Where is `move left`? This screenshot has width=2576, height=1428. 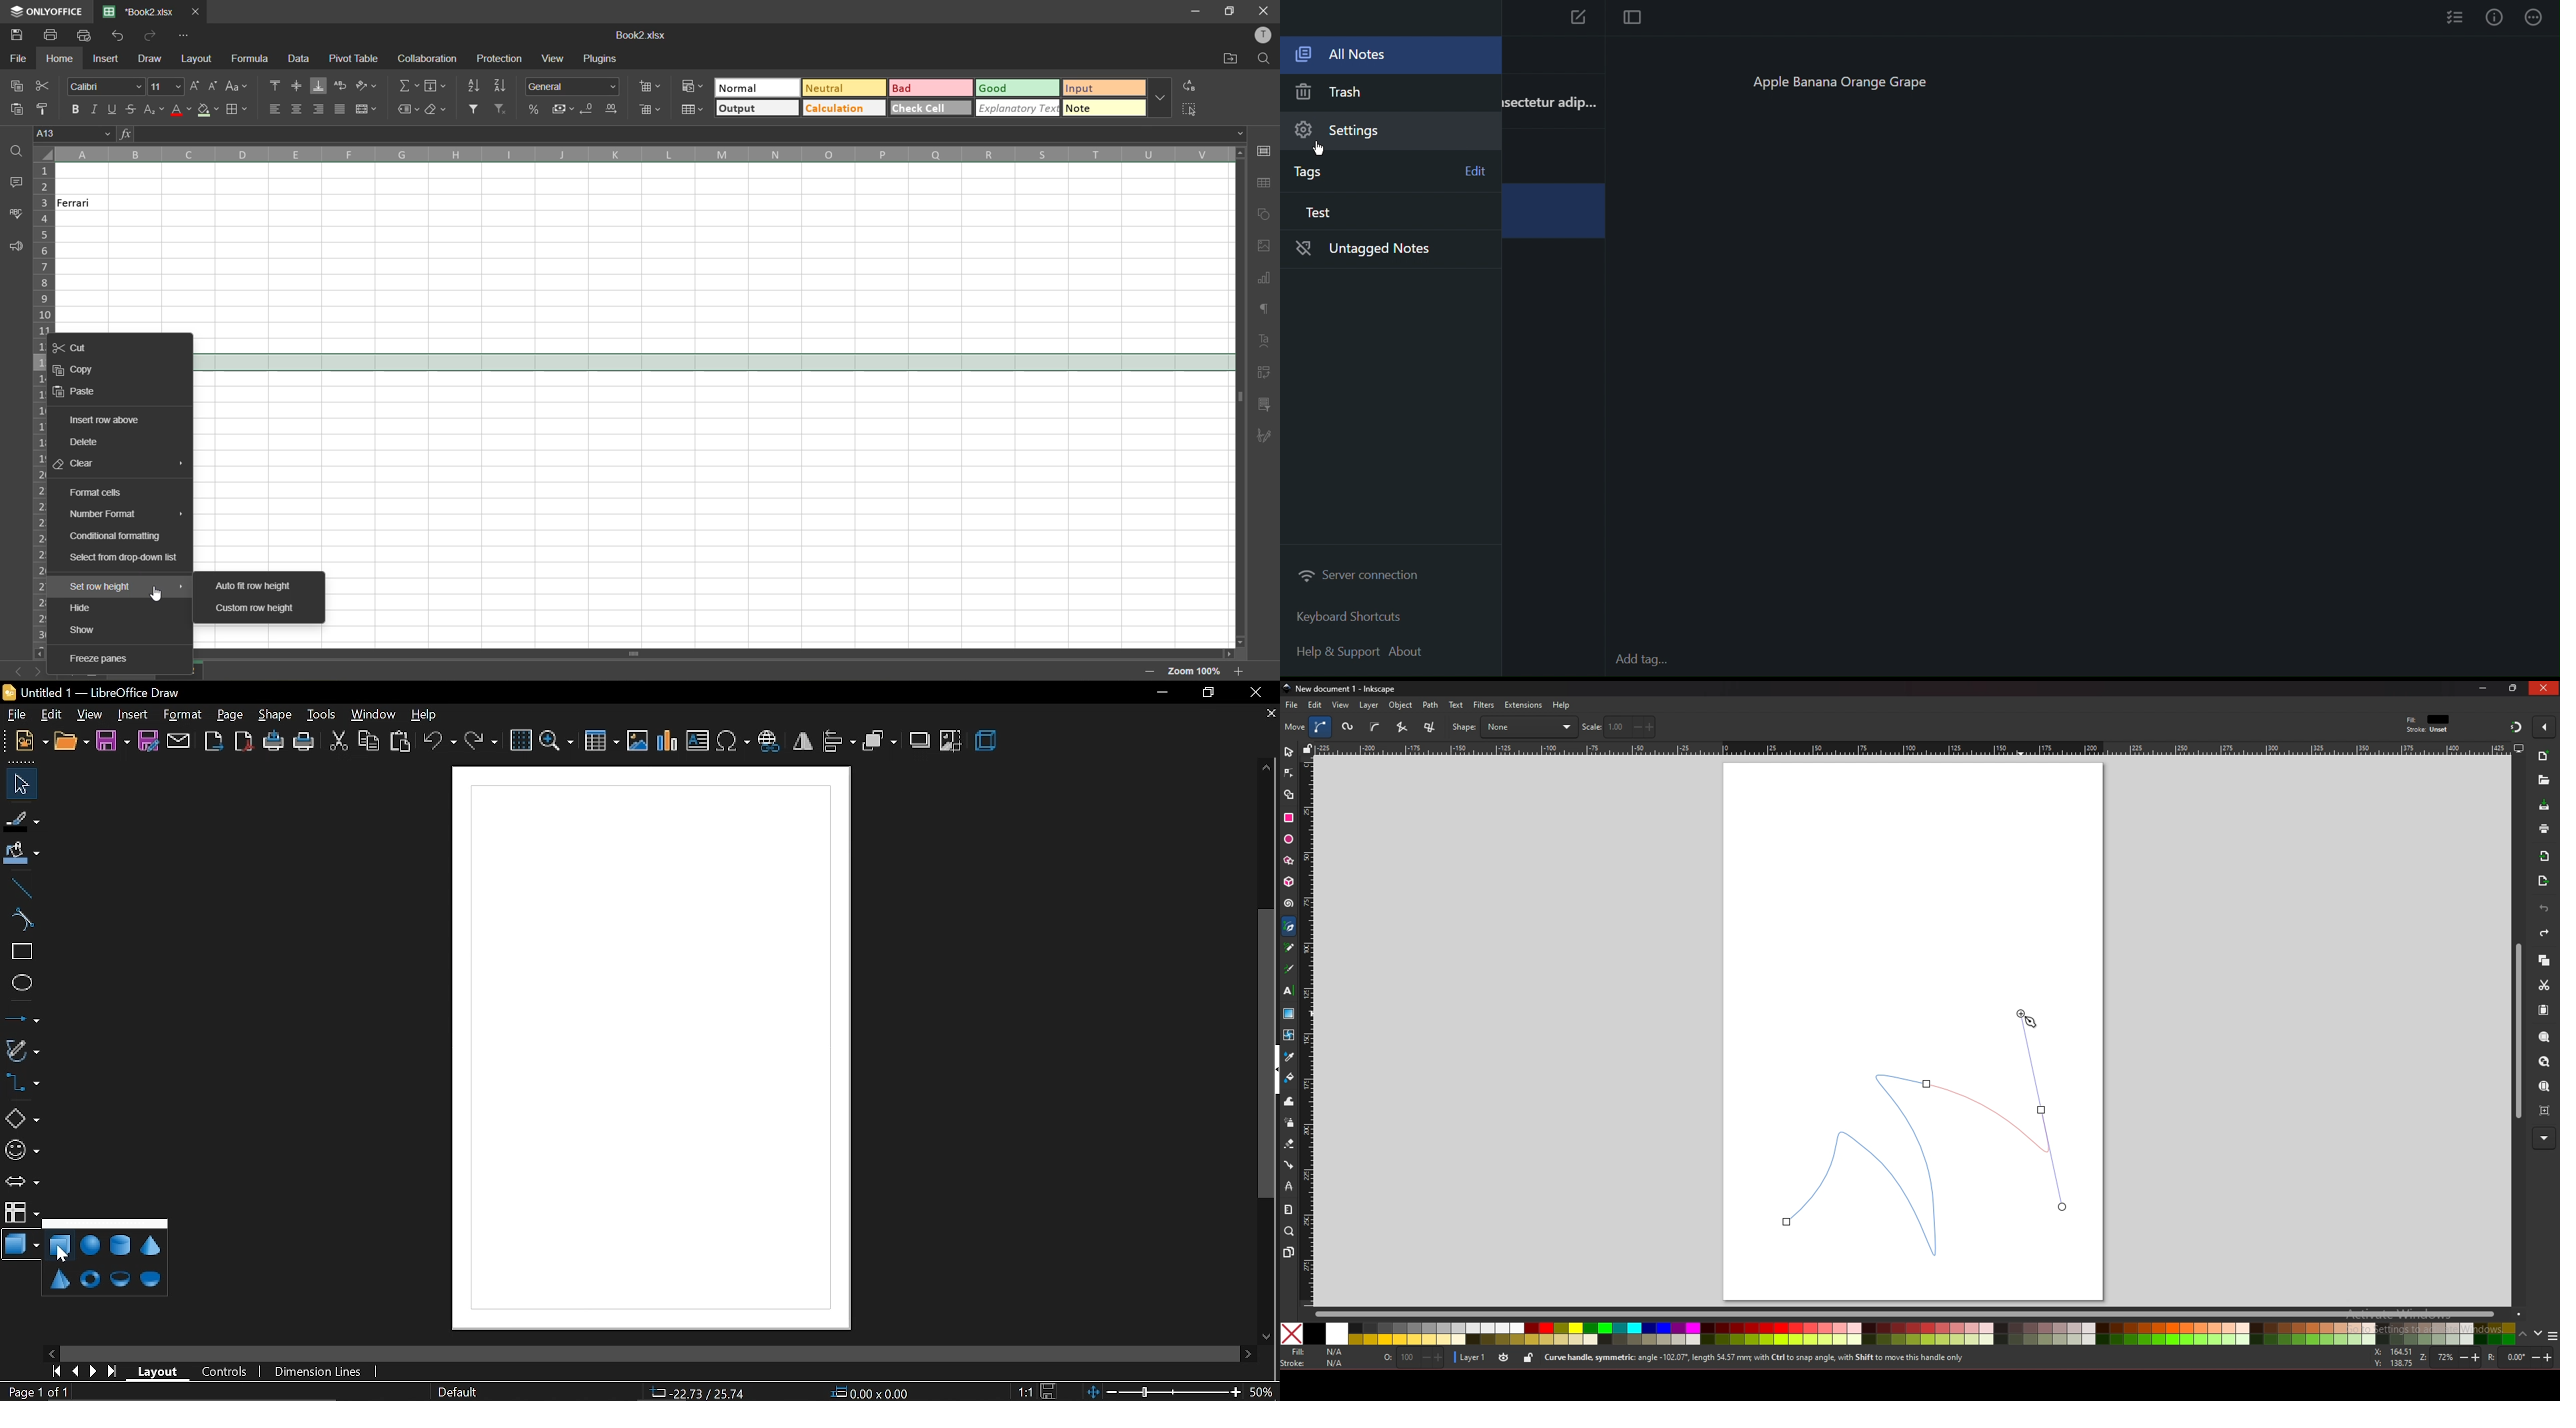 move left is located at coordinates (51, 1352).